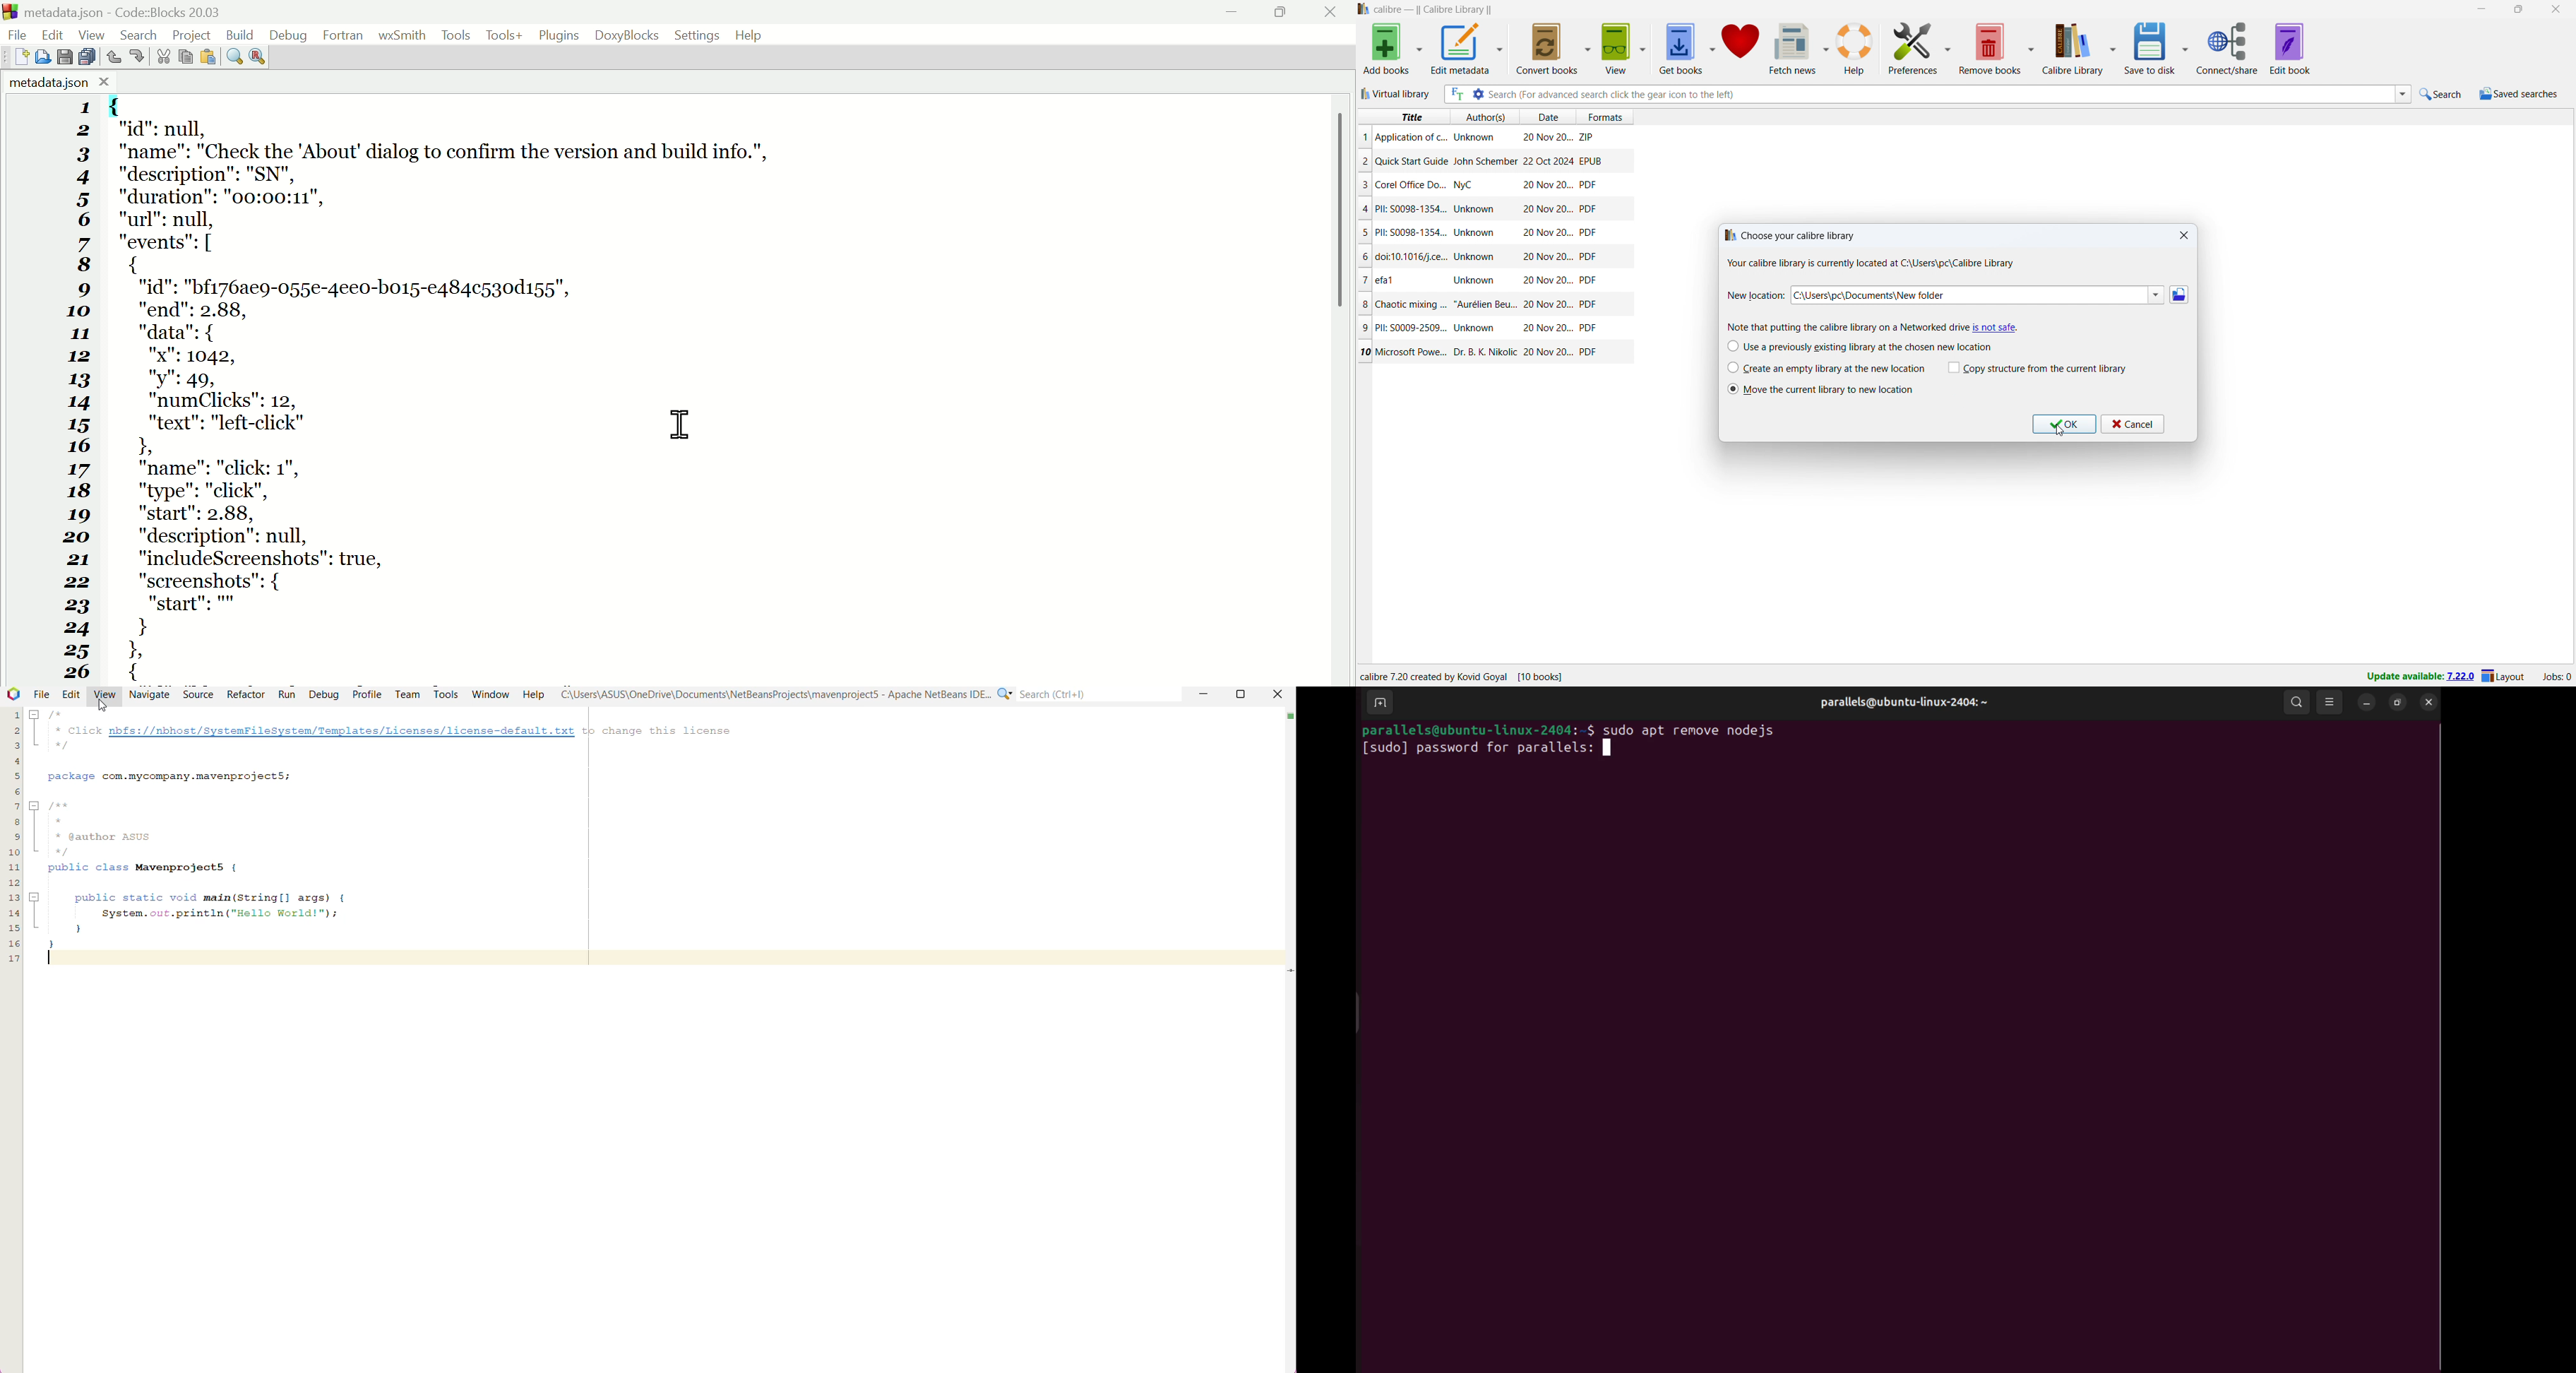 This screenshot has height=1400, width=2576. I want to click on fetch news options, so click(1827, 48).